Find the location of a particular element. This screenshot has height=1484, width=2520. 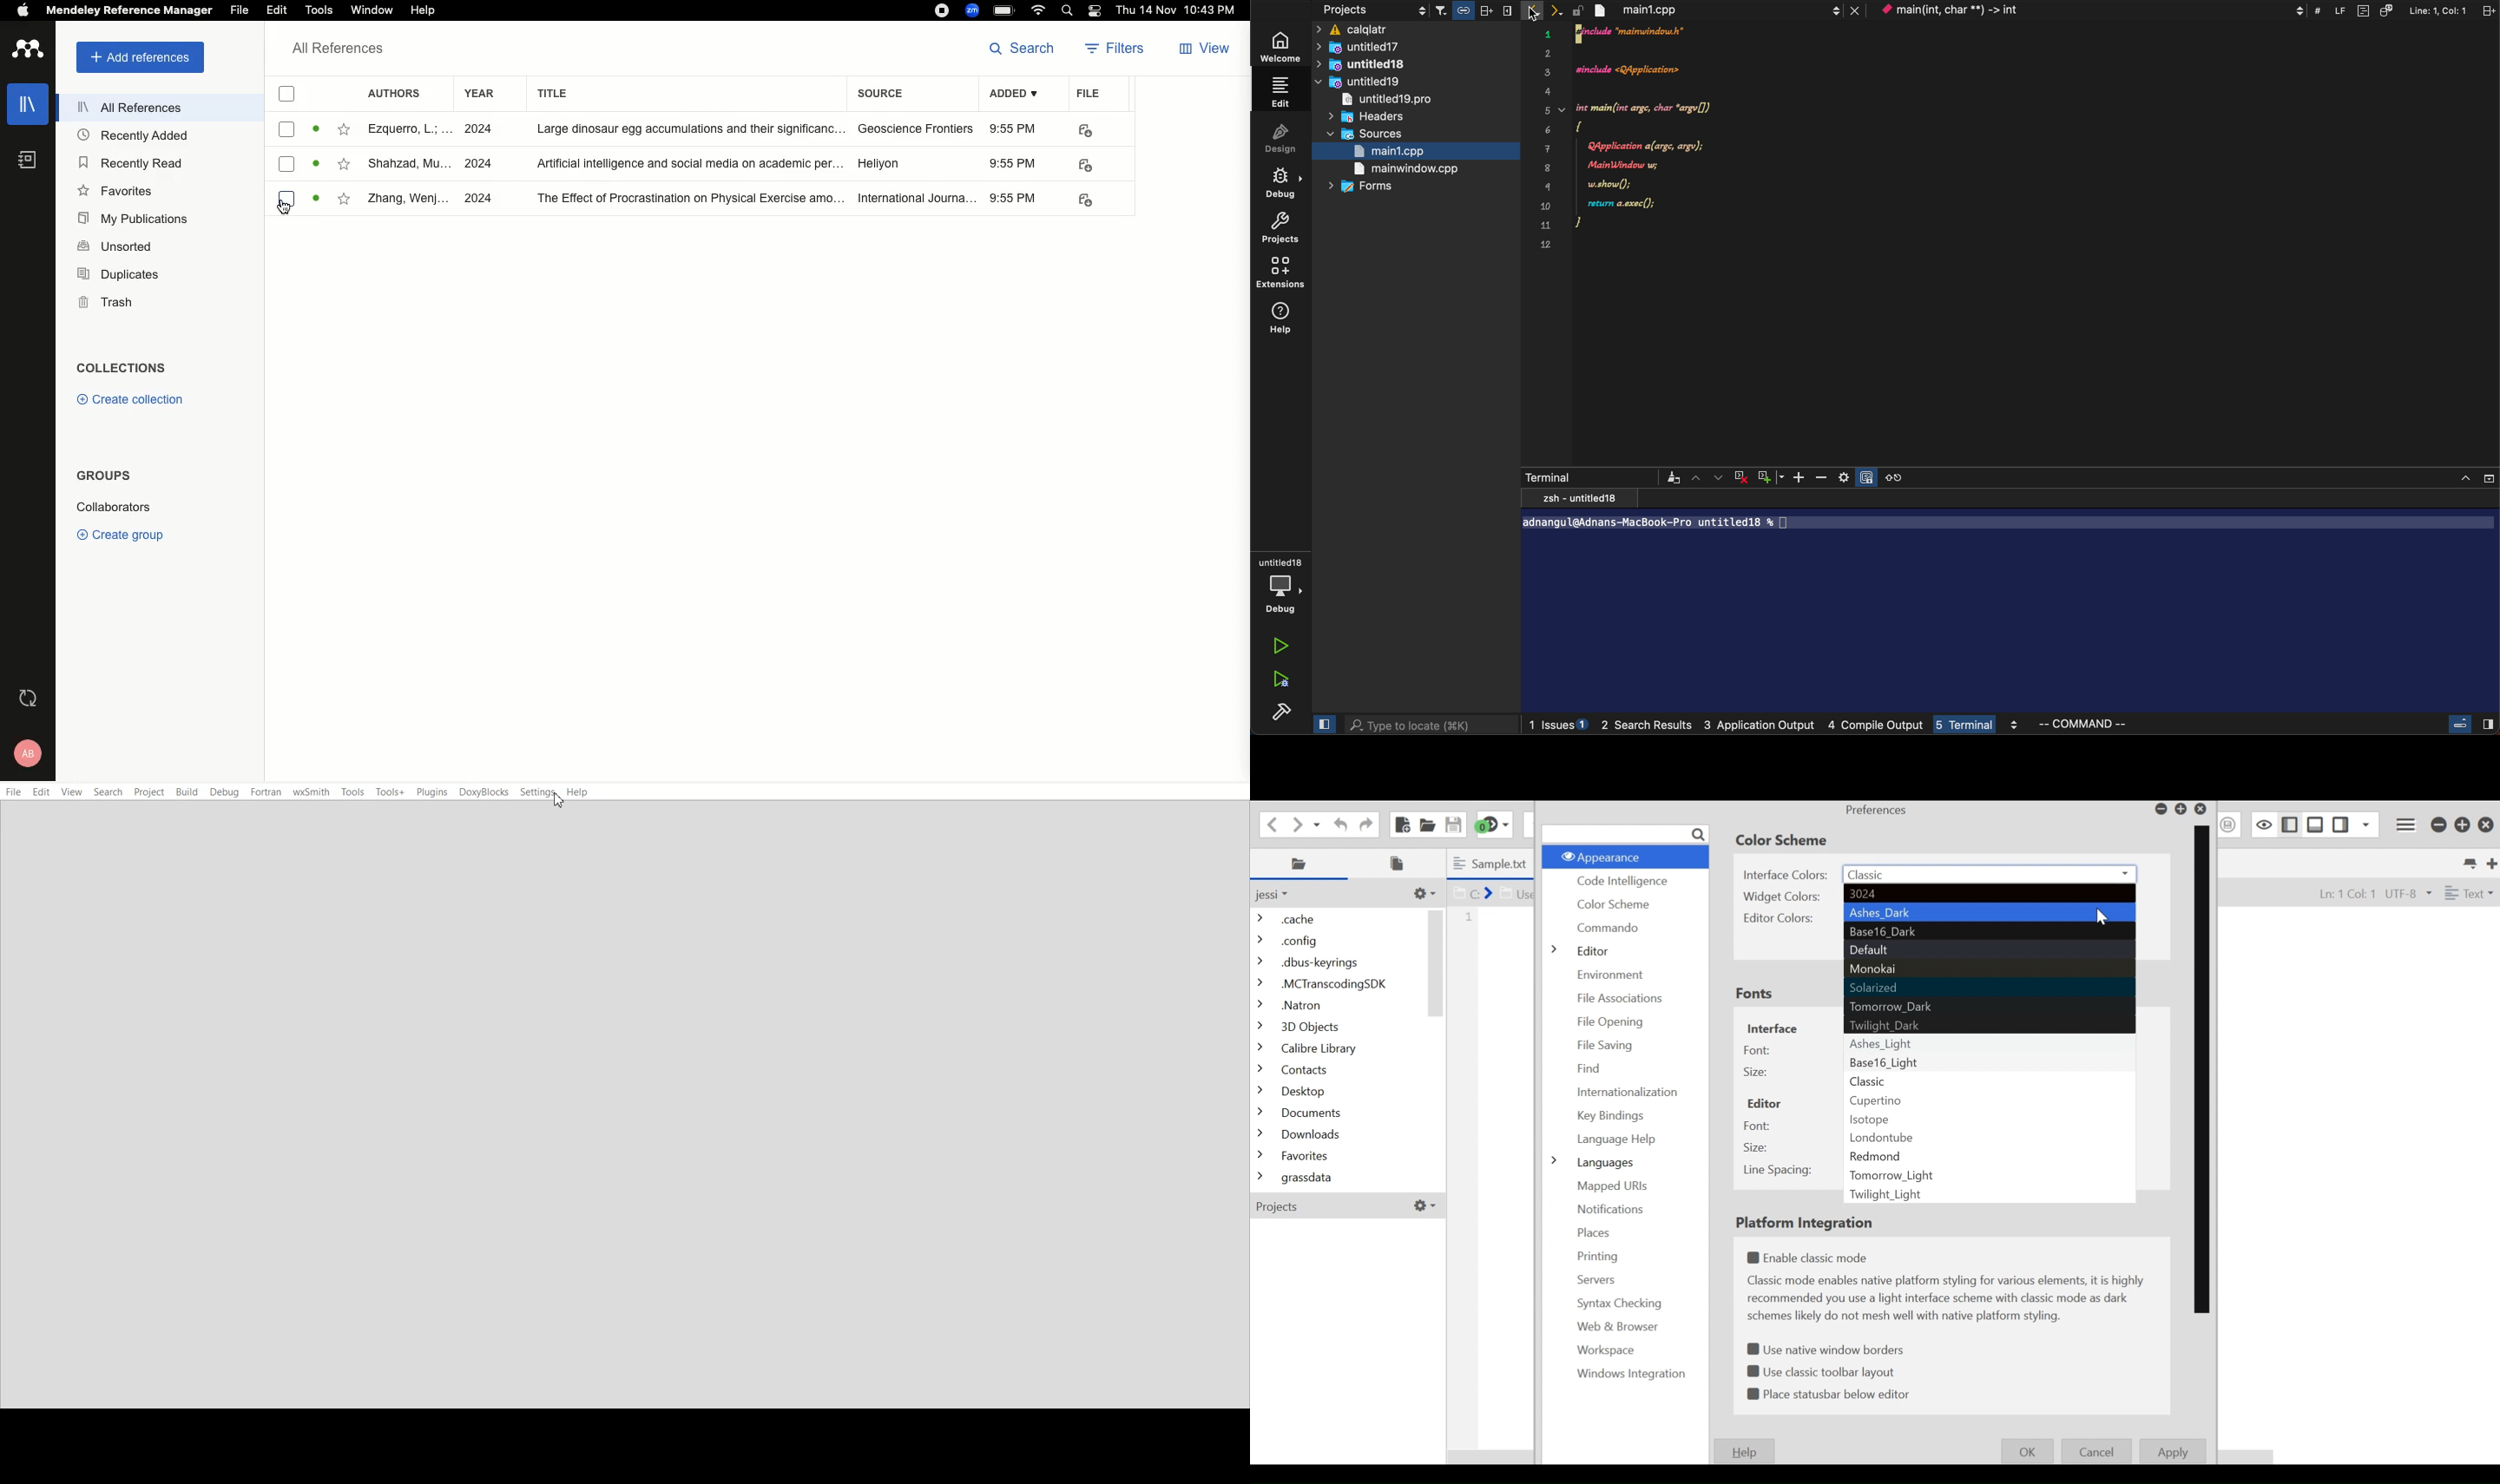

file change is located at coordinates (1727, 10).